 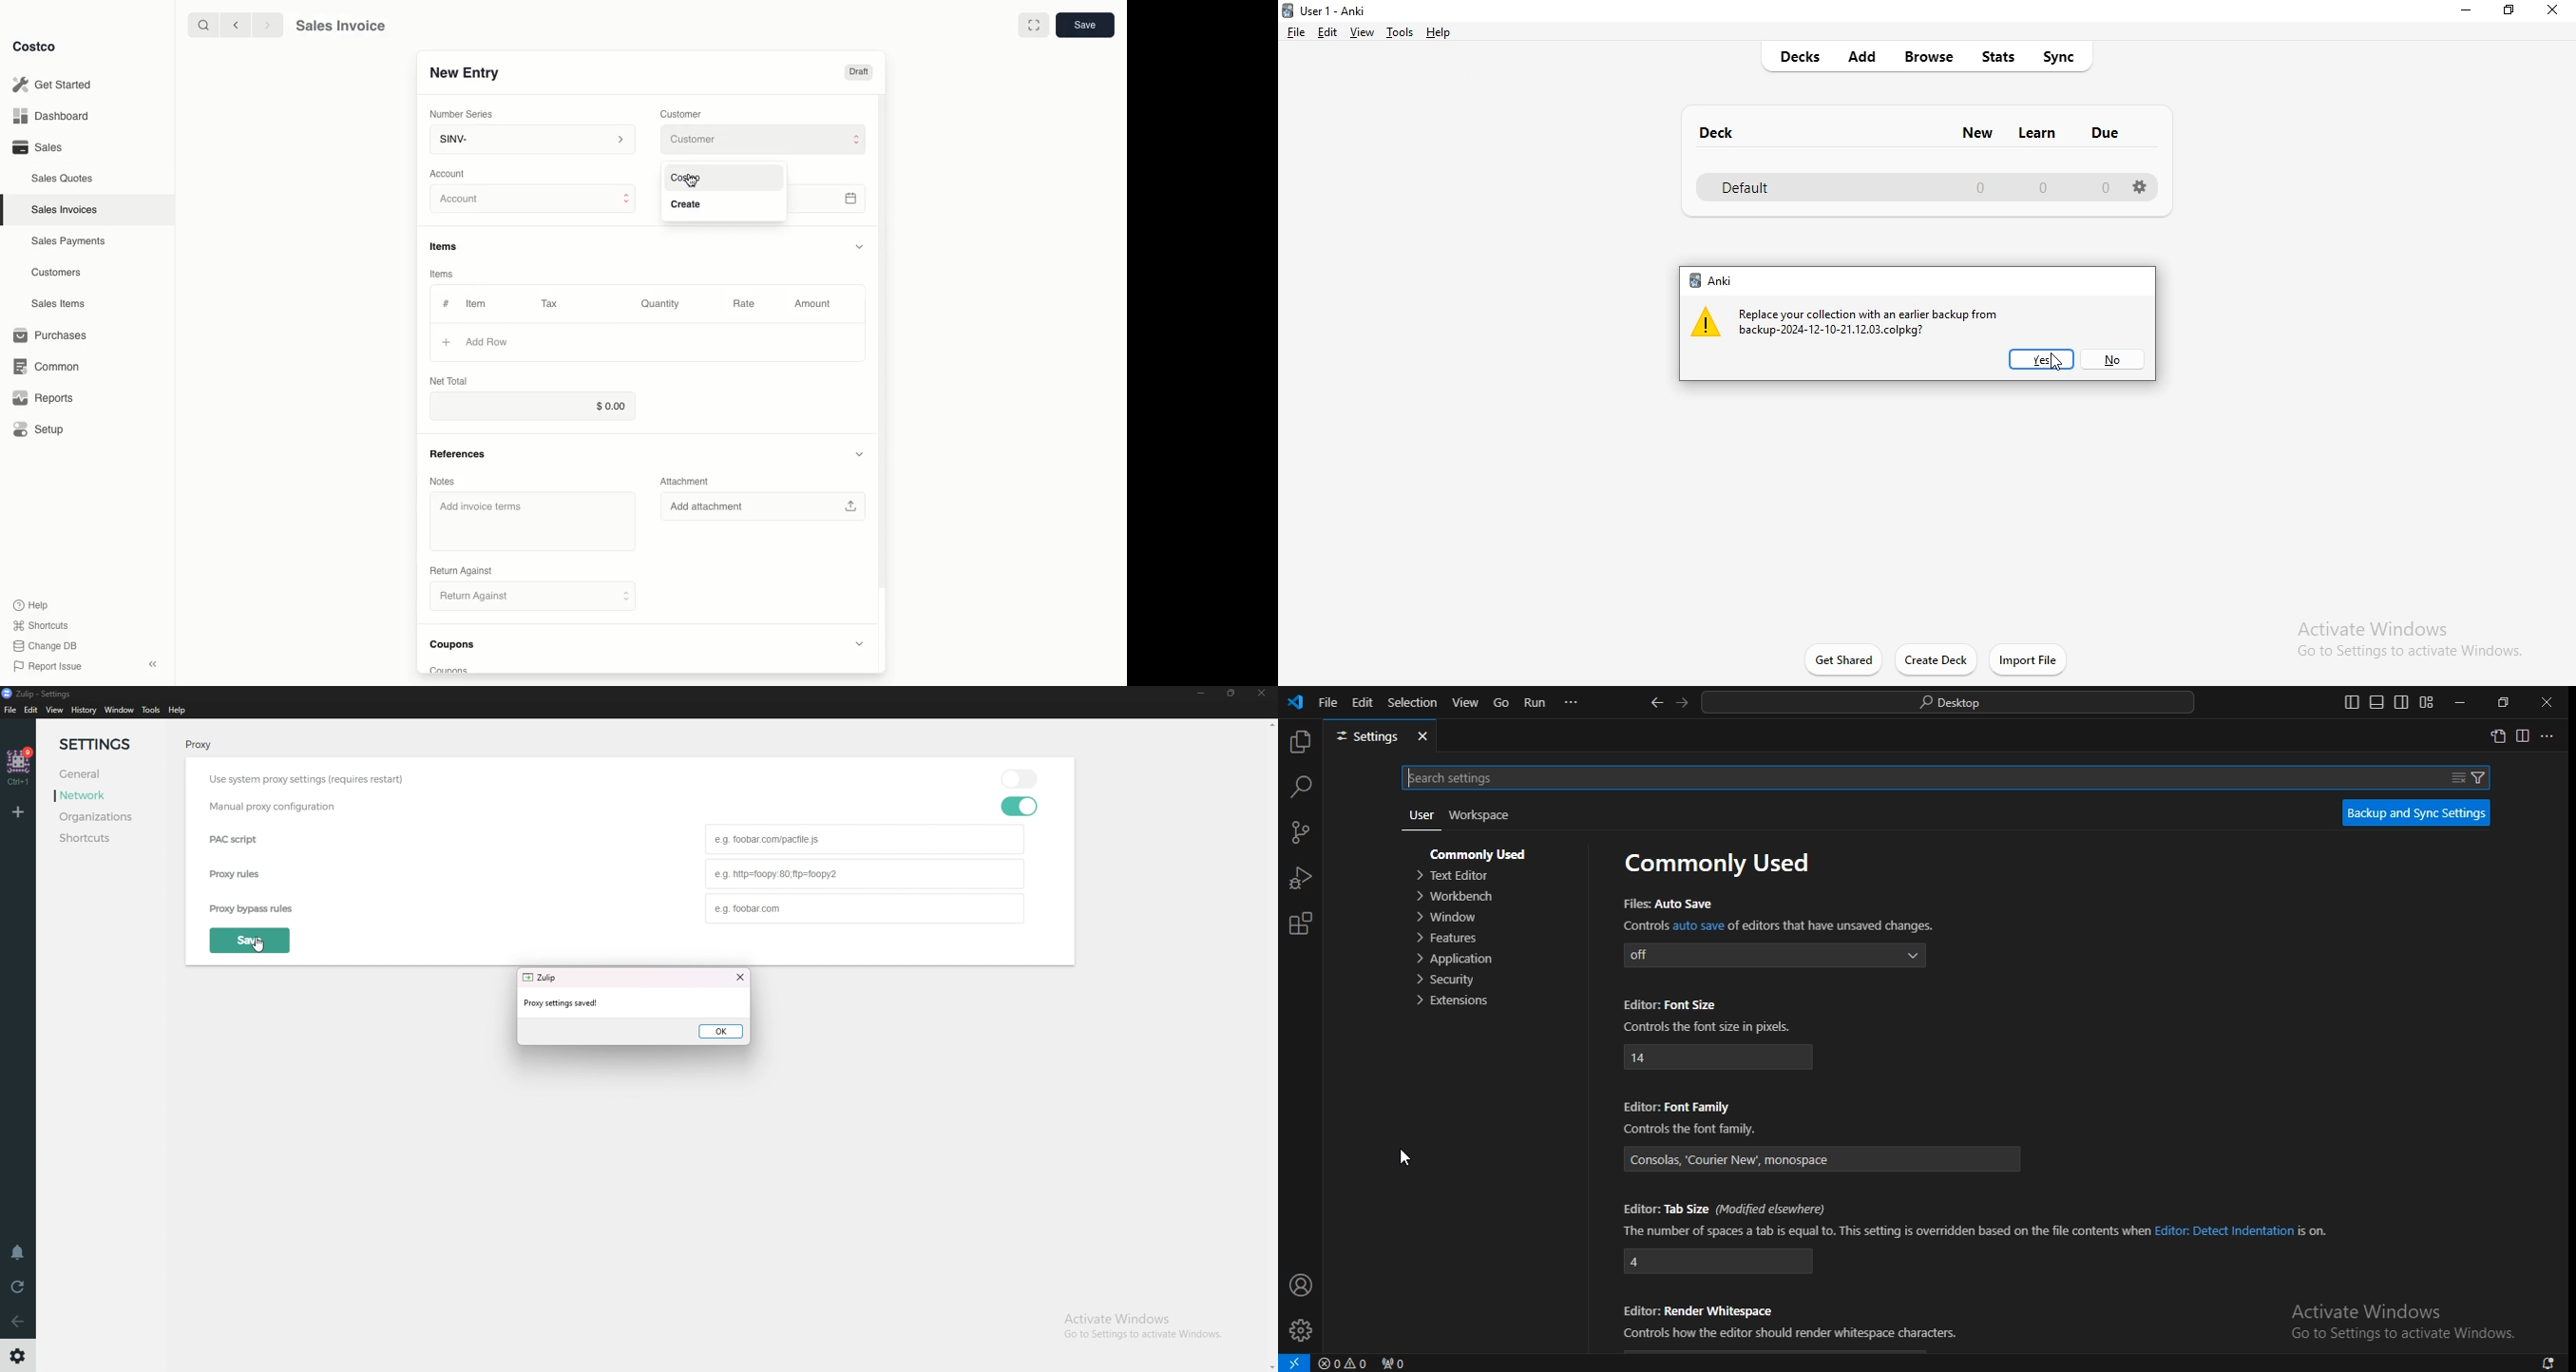 What do you see at coordinates (868, 839) in the screenshot?
I see `Pac script` at bounding box center [868, 839].